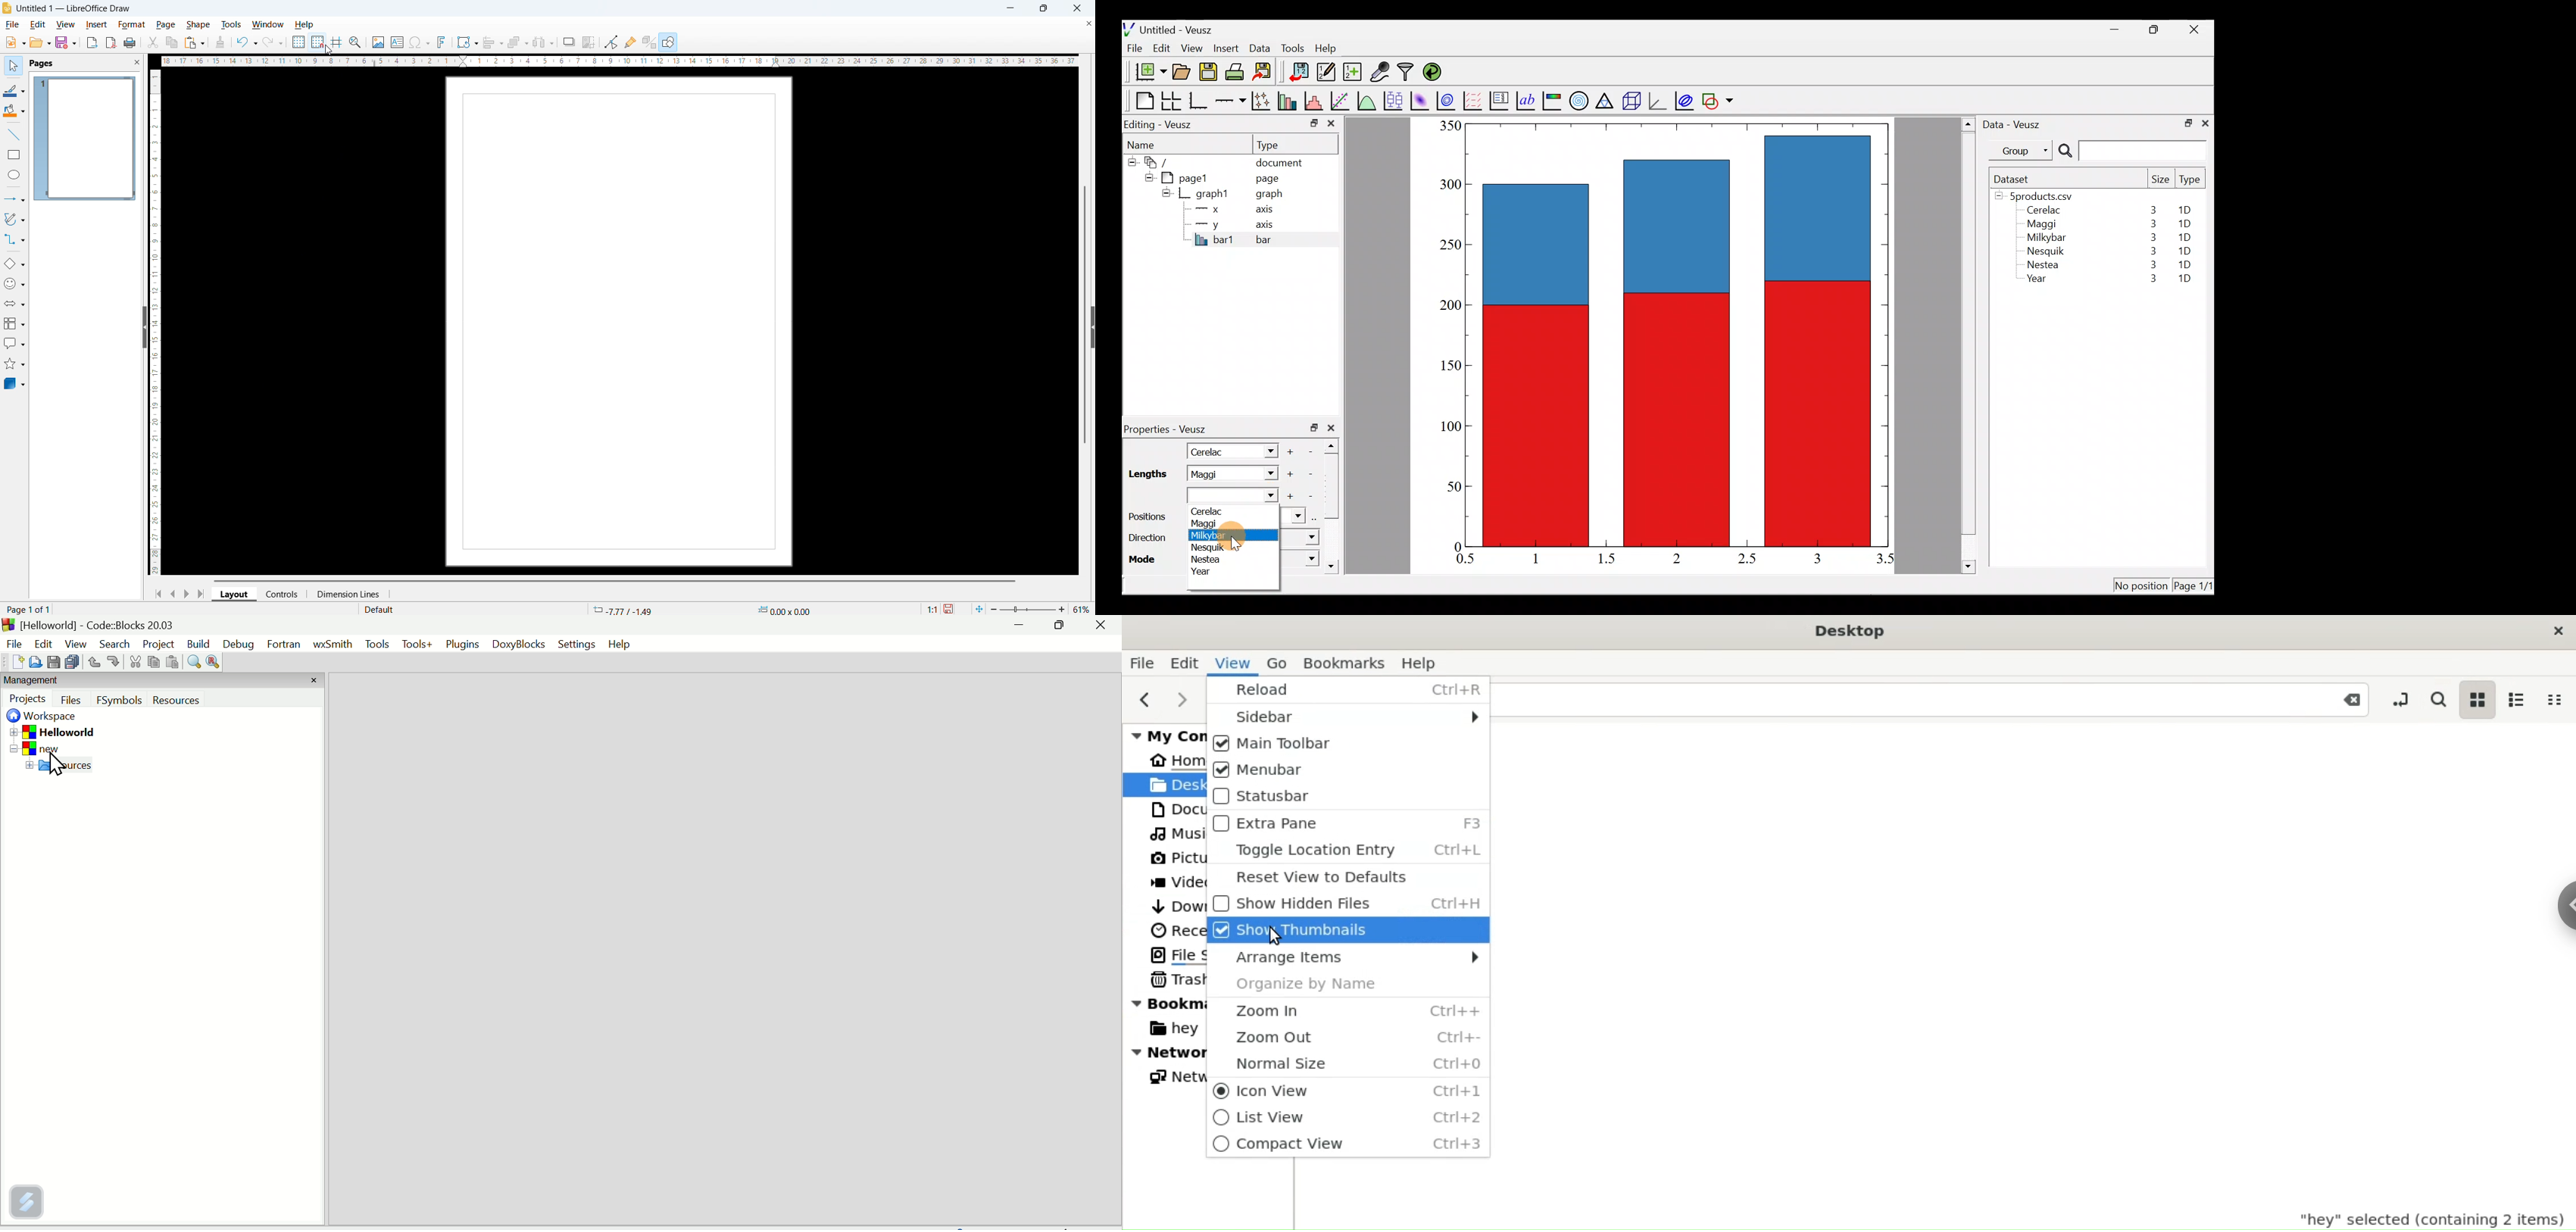  What do you see at coordinates (54, 681) in the screenshot?
I see `Management` at bounding box center [54, 681].